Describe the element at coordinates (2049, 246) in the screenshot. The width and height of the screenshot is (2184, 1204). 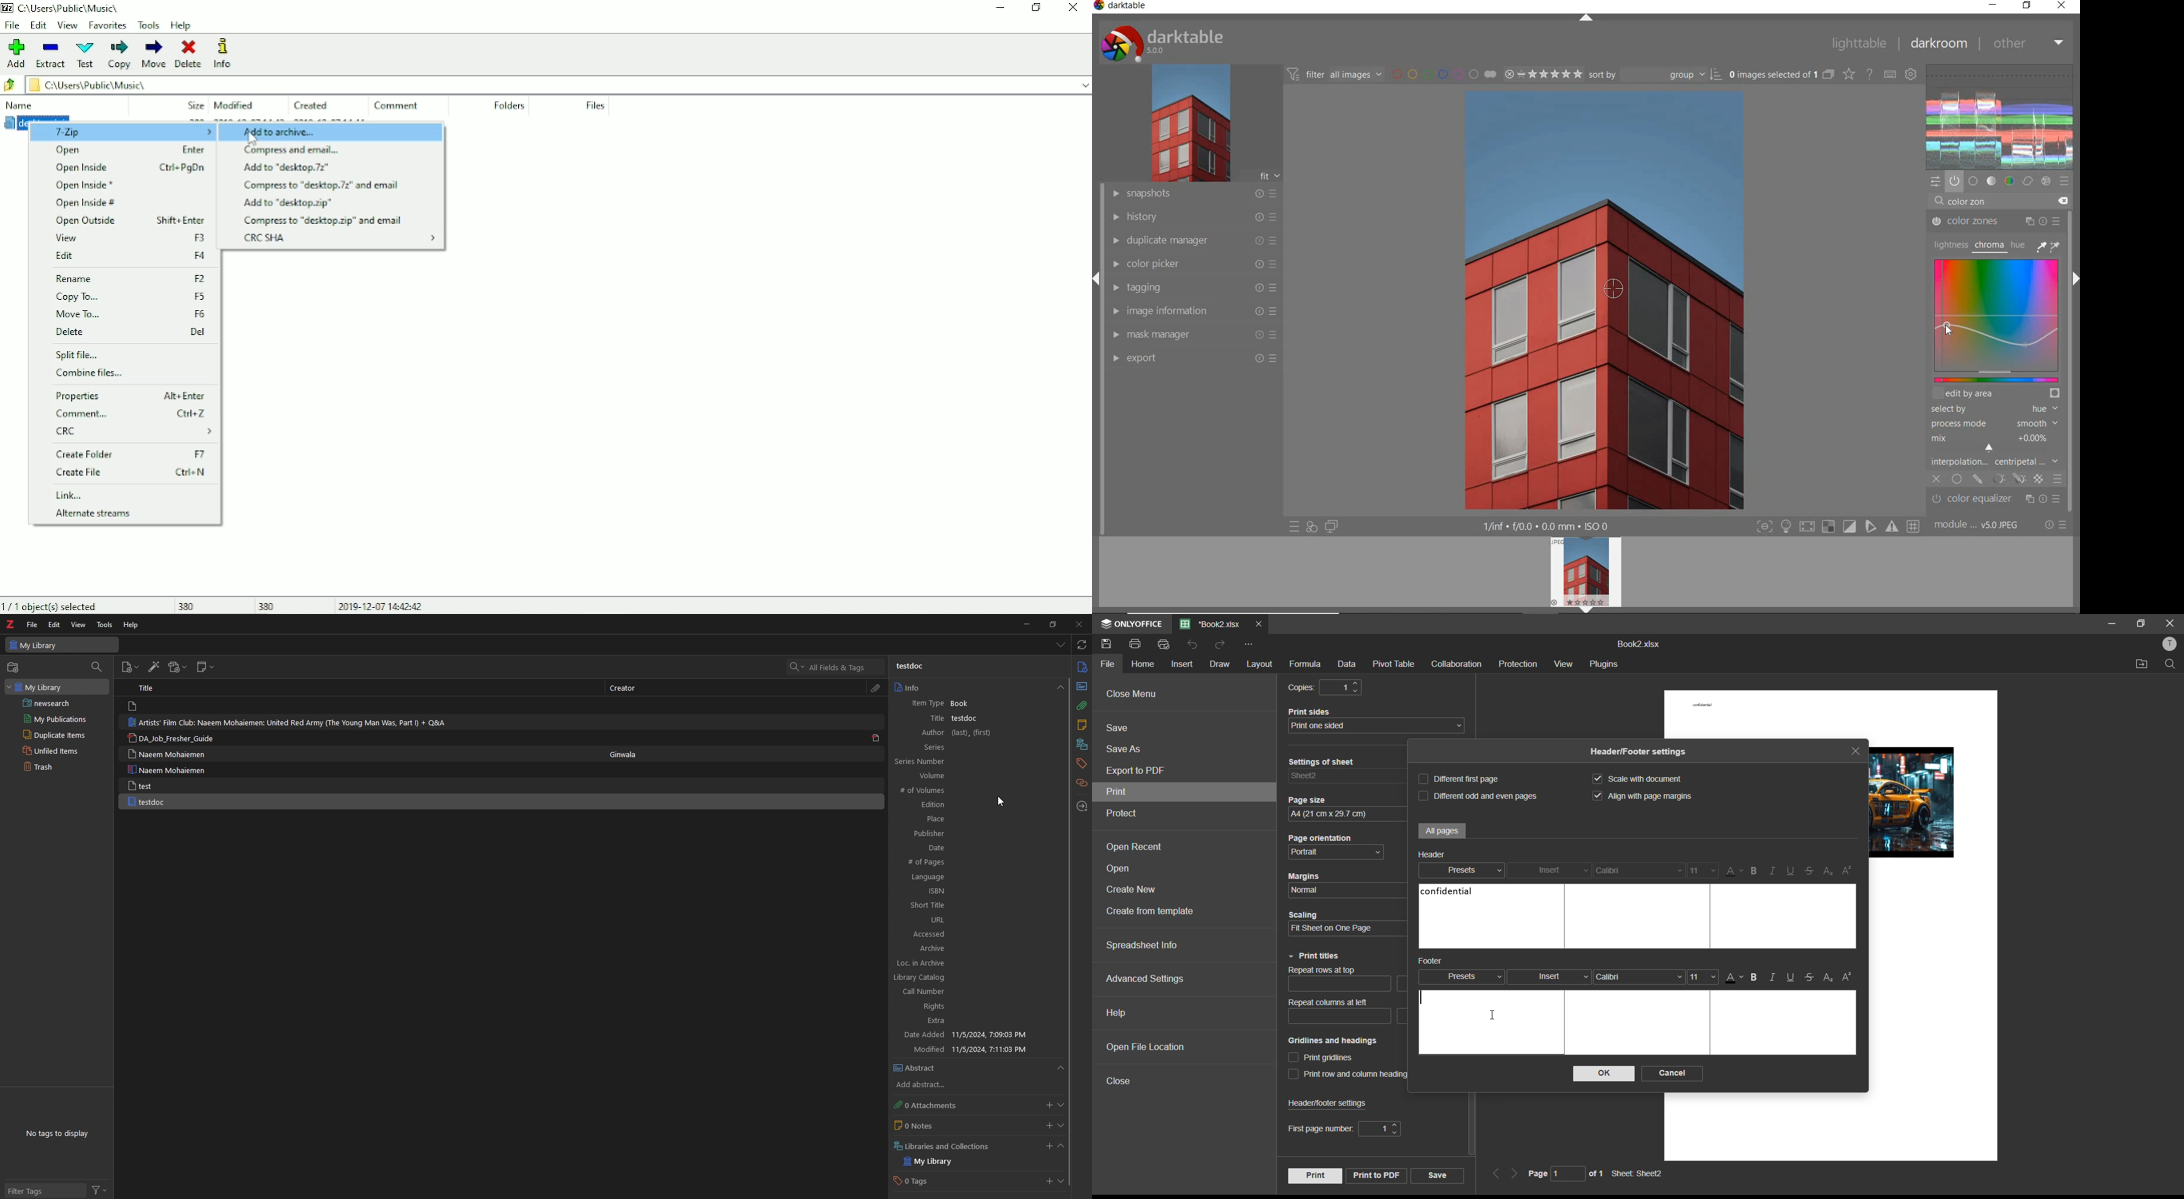
I see `PICKER TOOLS` at that location.